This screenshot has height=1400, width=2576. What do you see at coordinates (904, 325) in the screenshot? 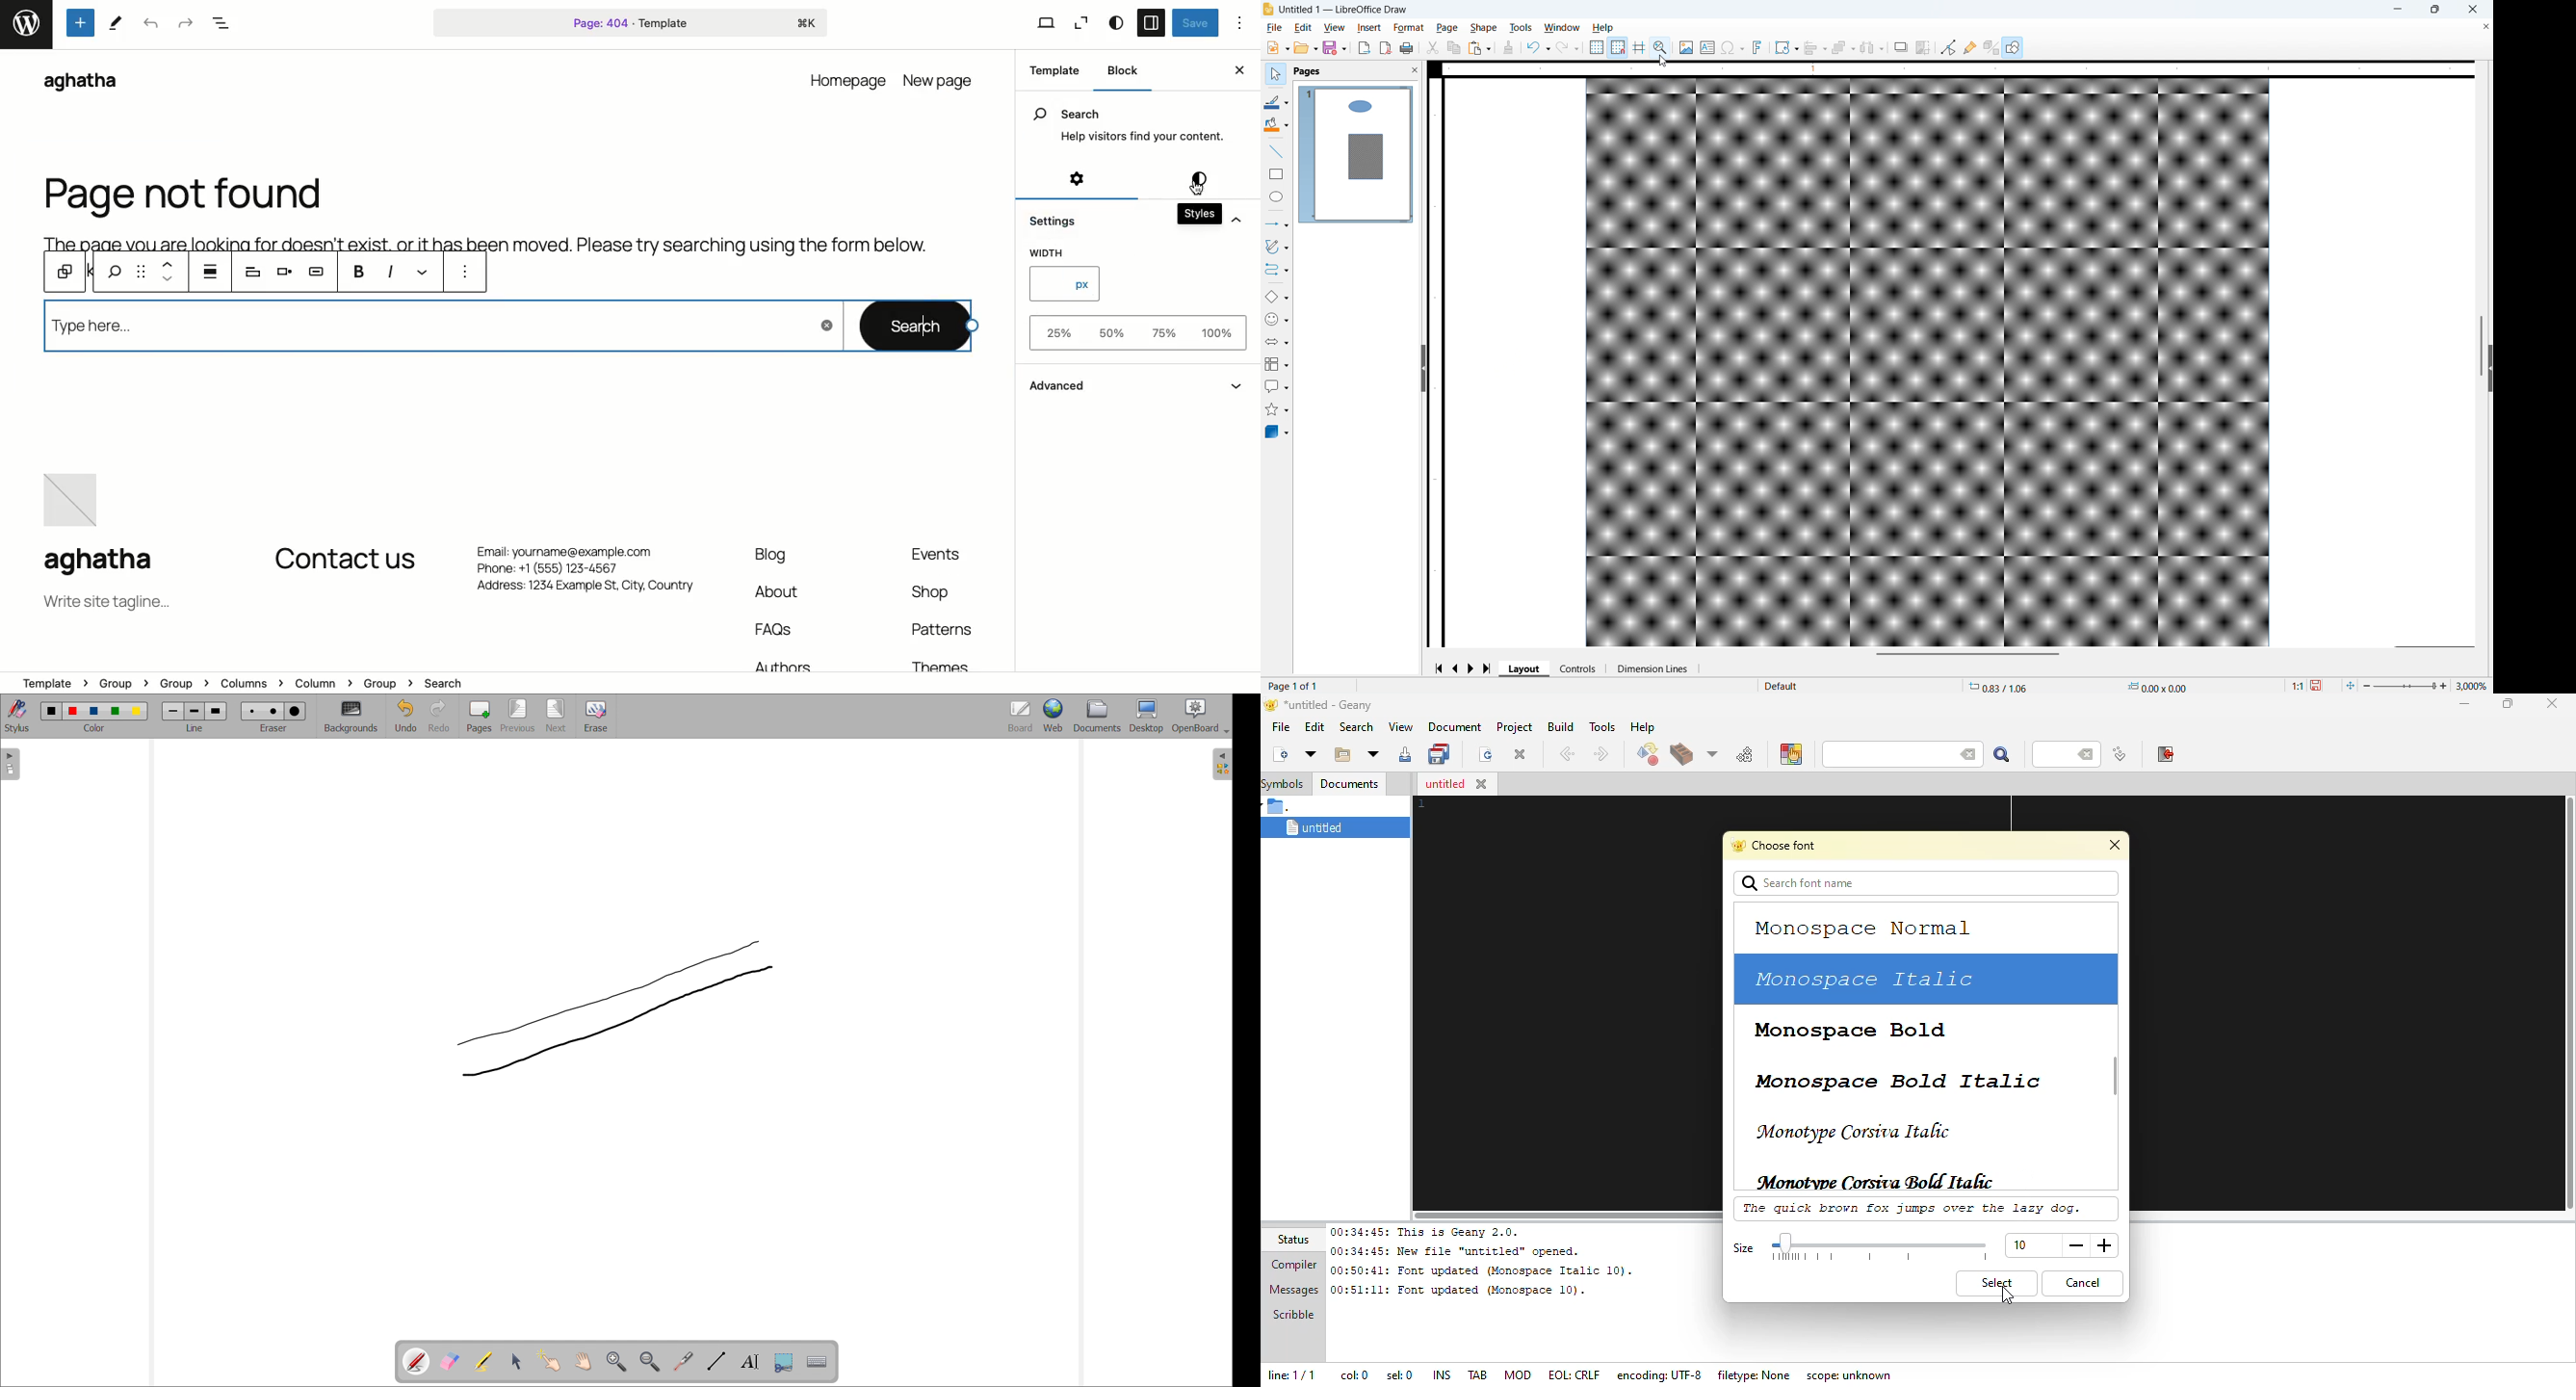
I see `Search` at bounding box center [904, 325].